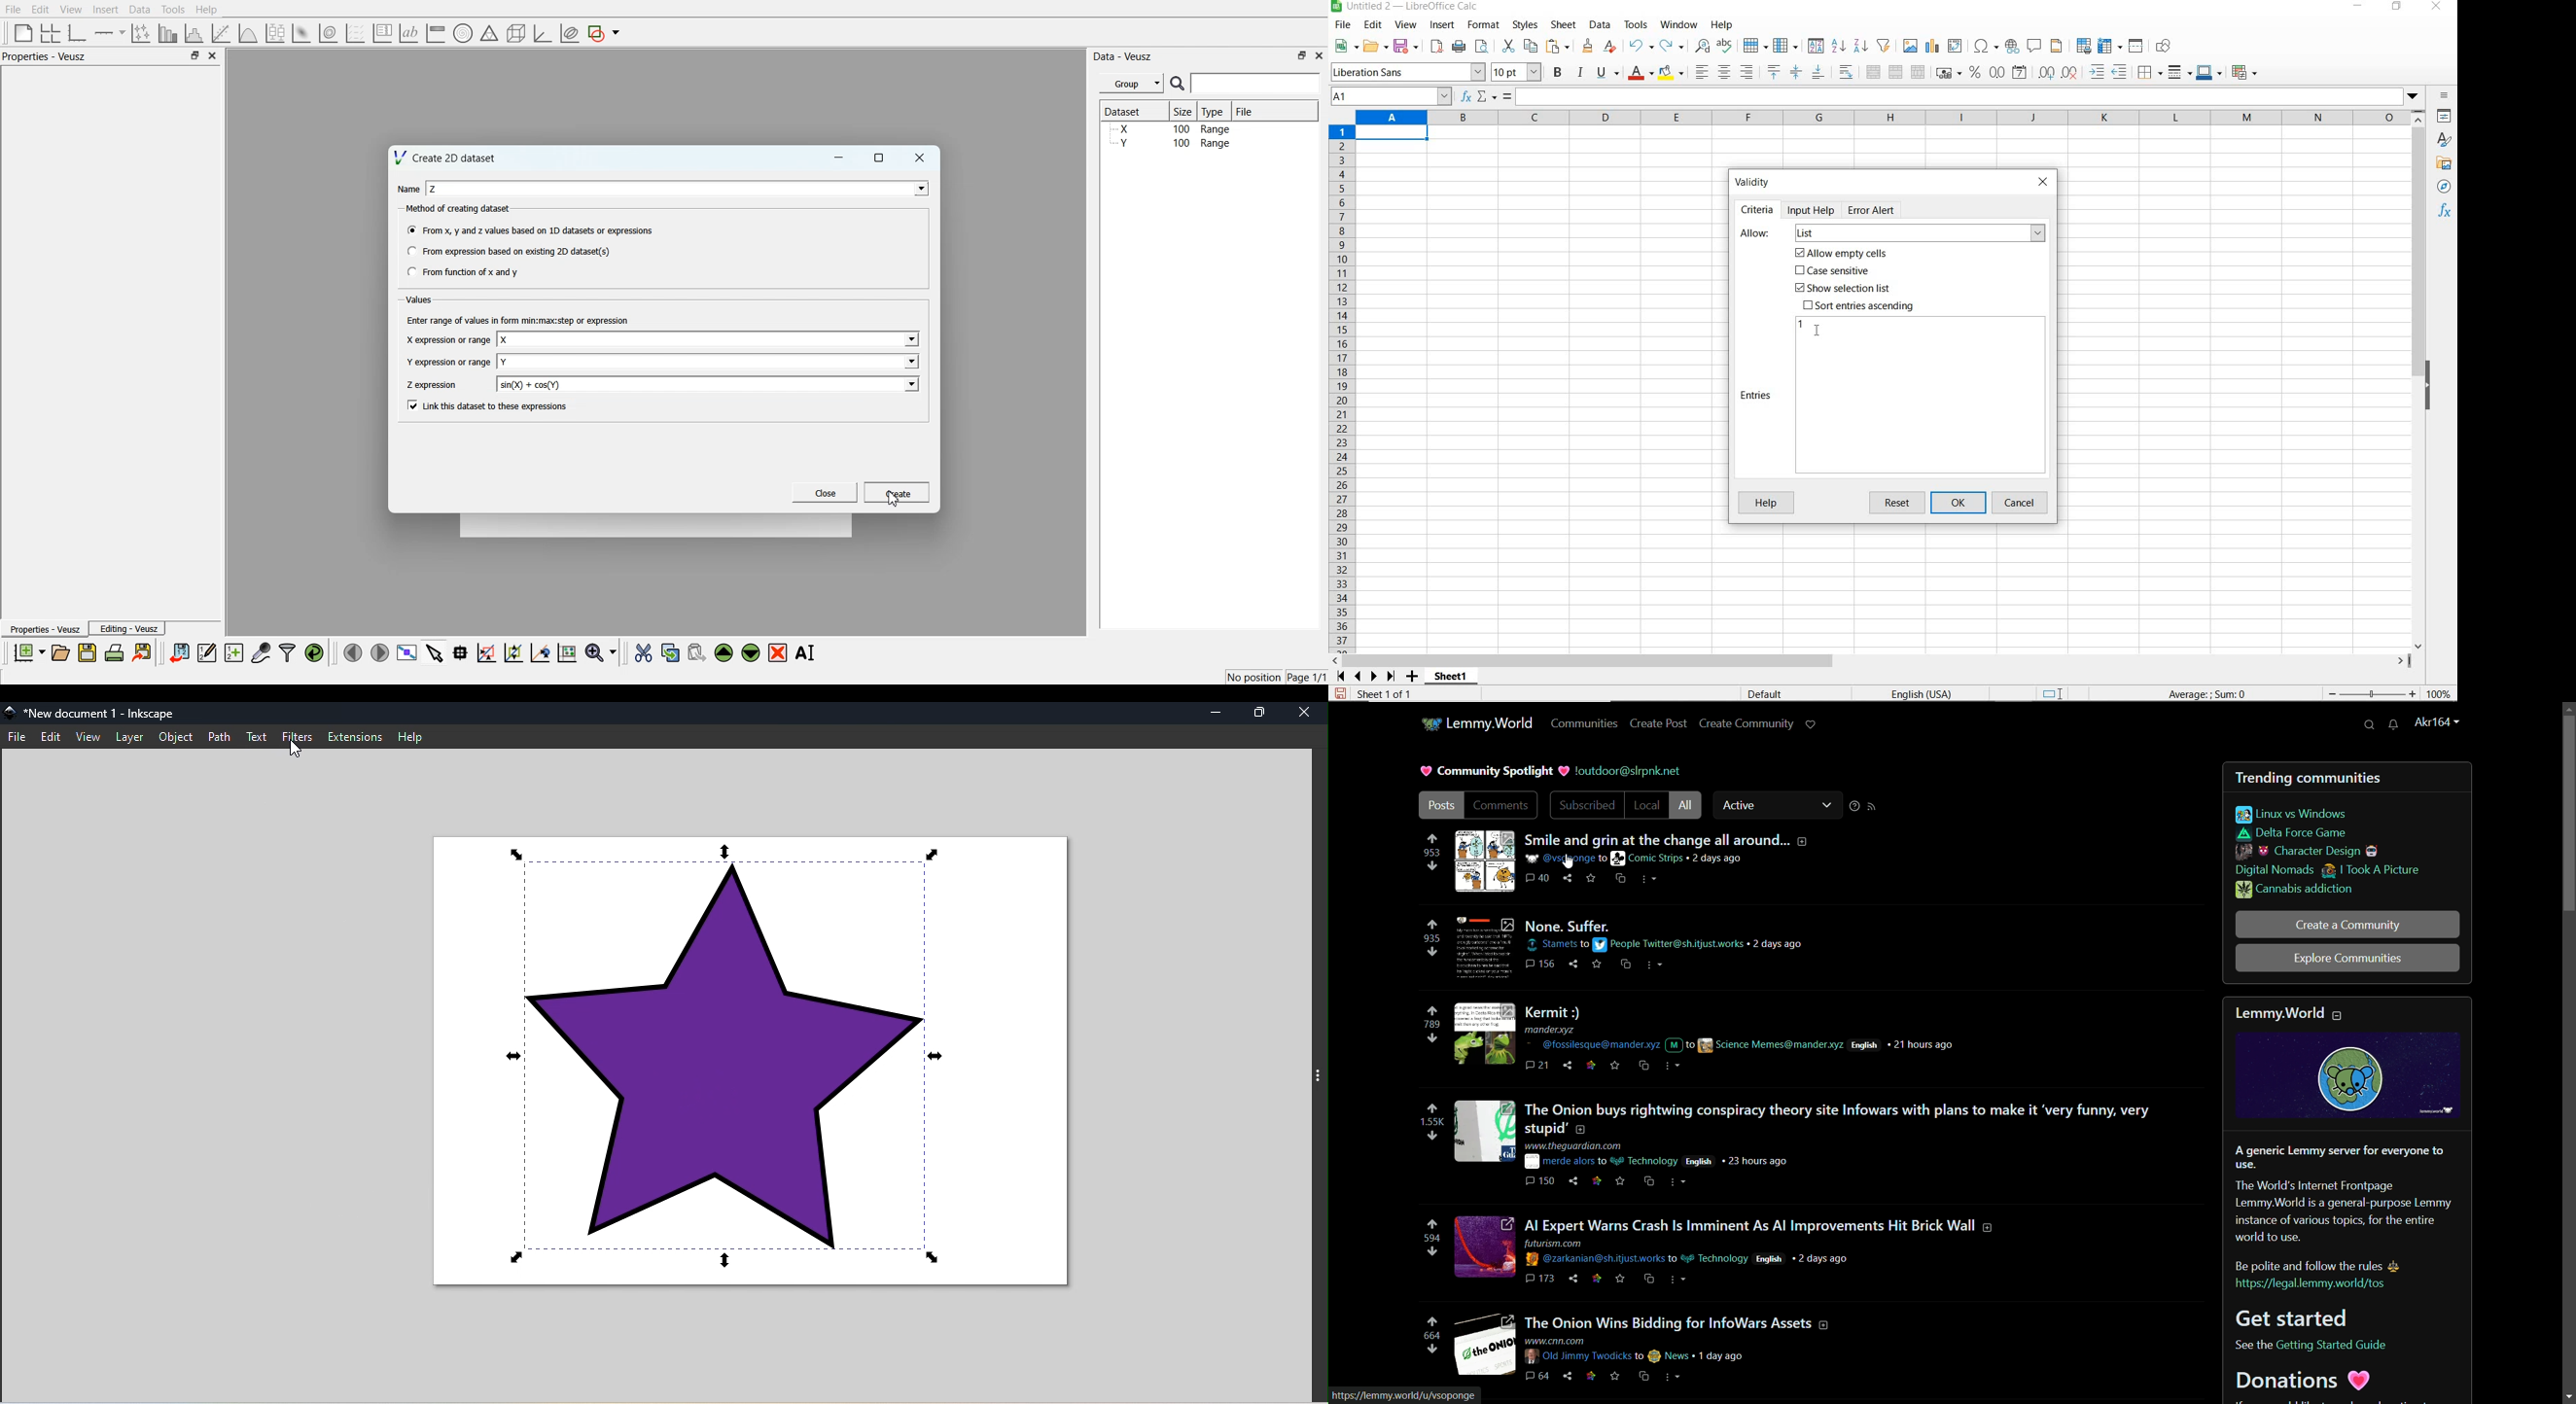  Describe the element at coordinates (2071, 72) in the screenshot. I see `delete decimal place` at that location.